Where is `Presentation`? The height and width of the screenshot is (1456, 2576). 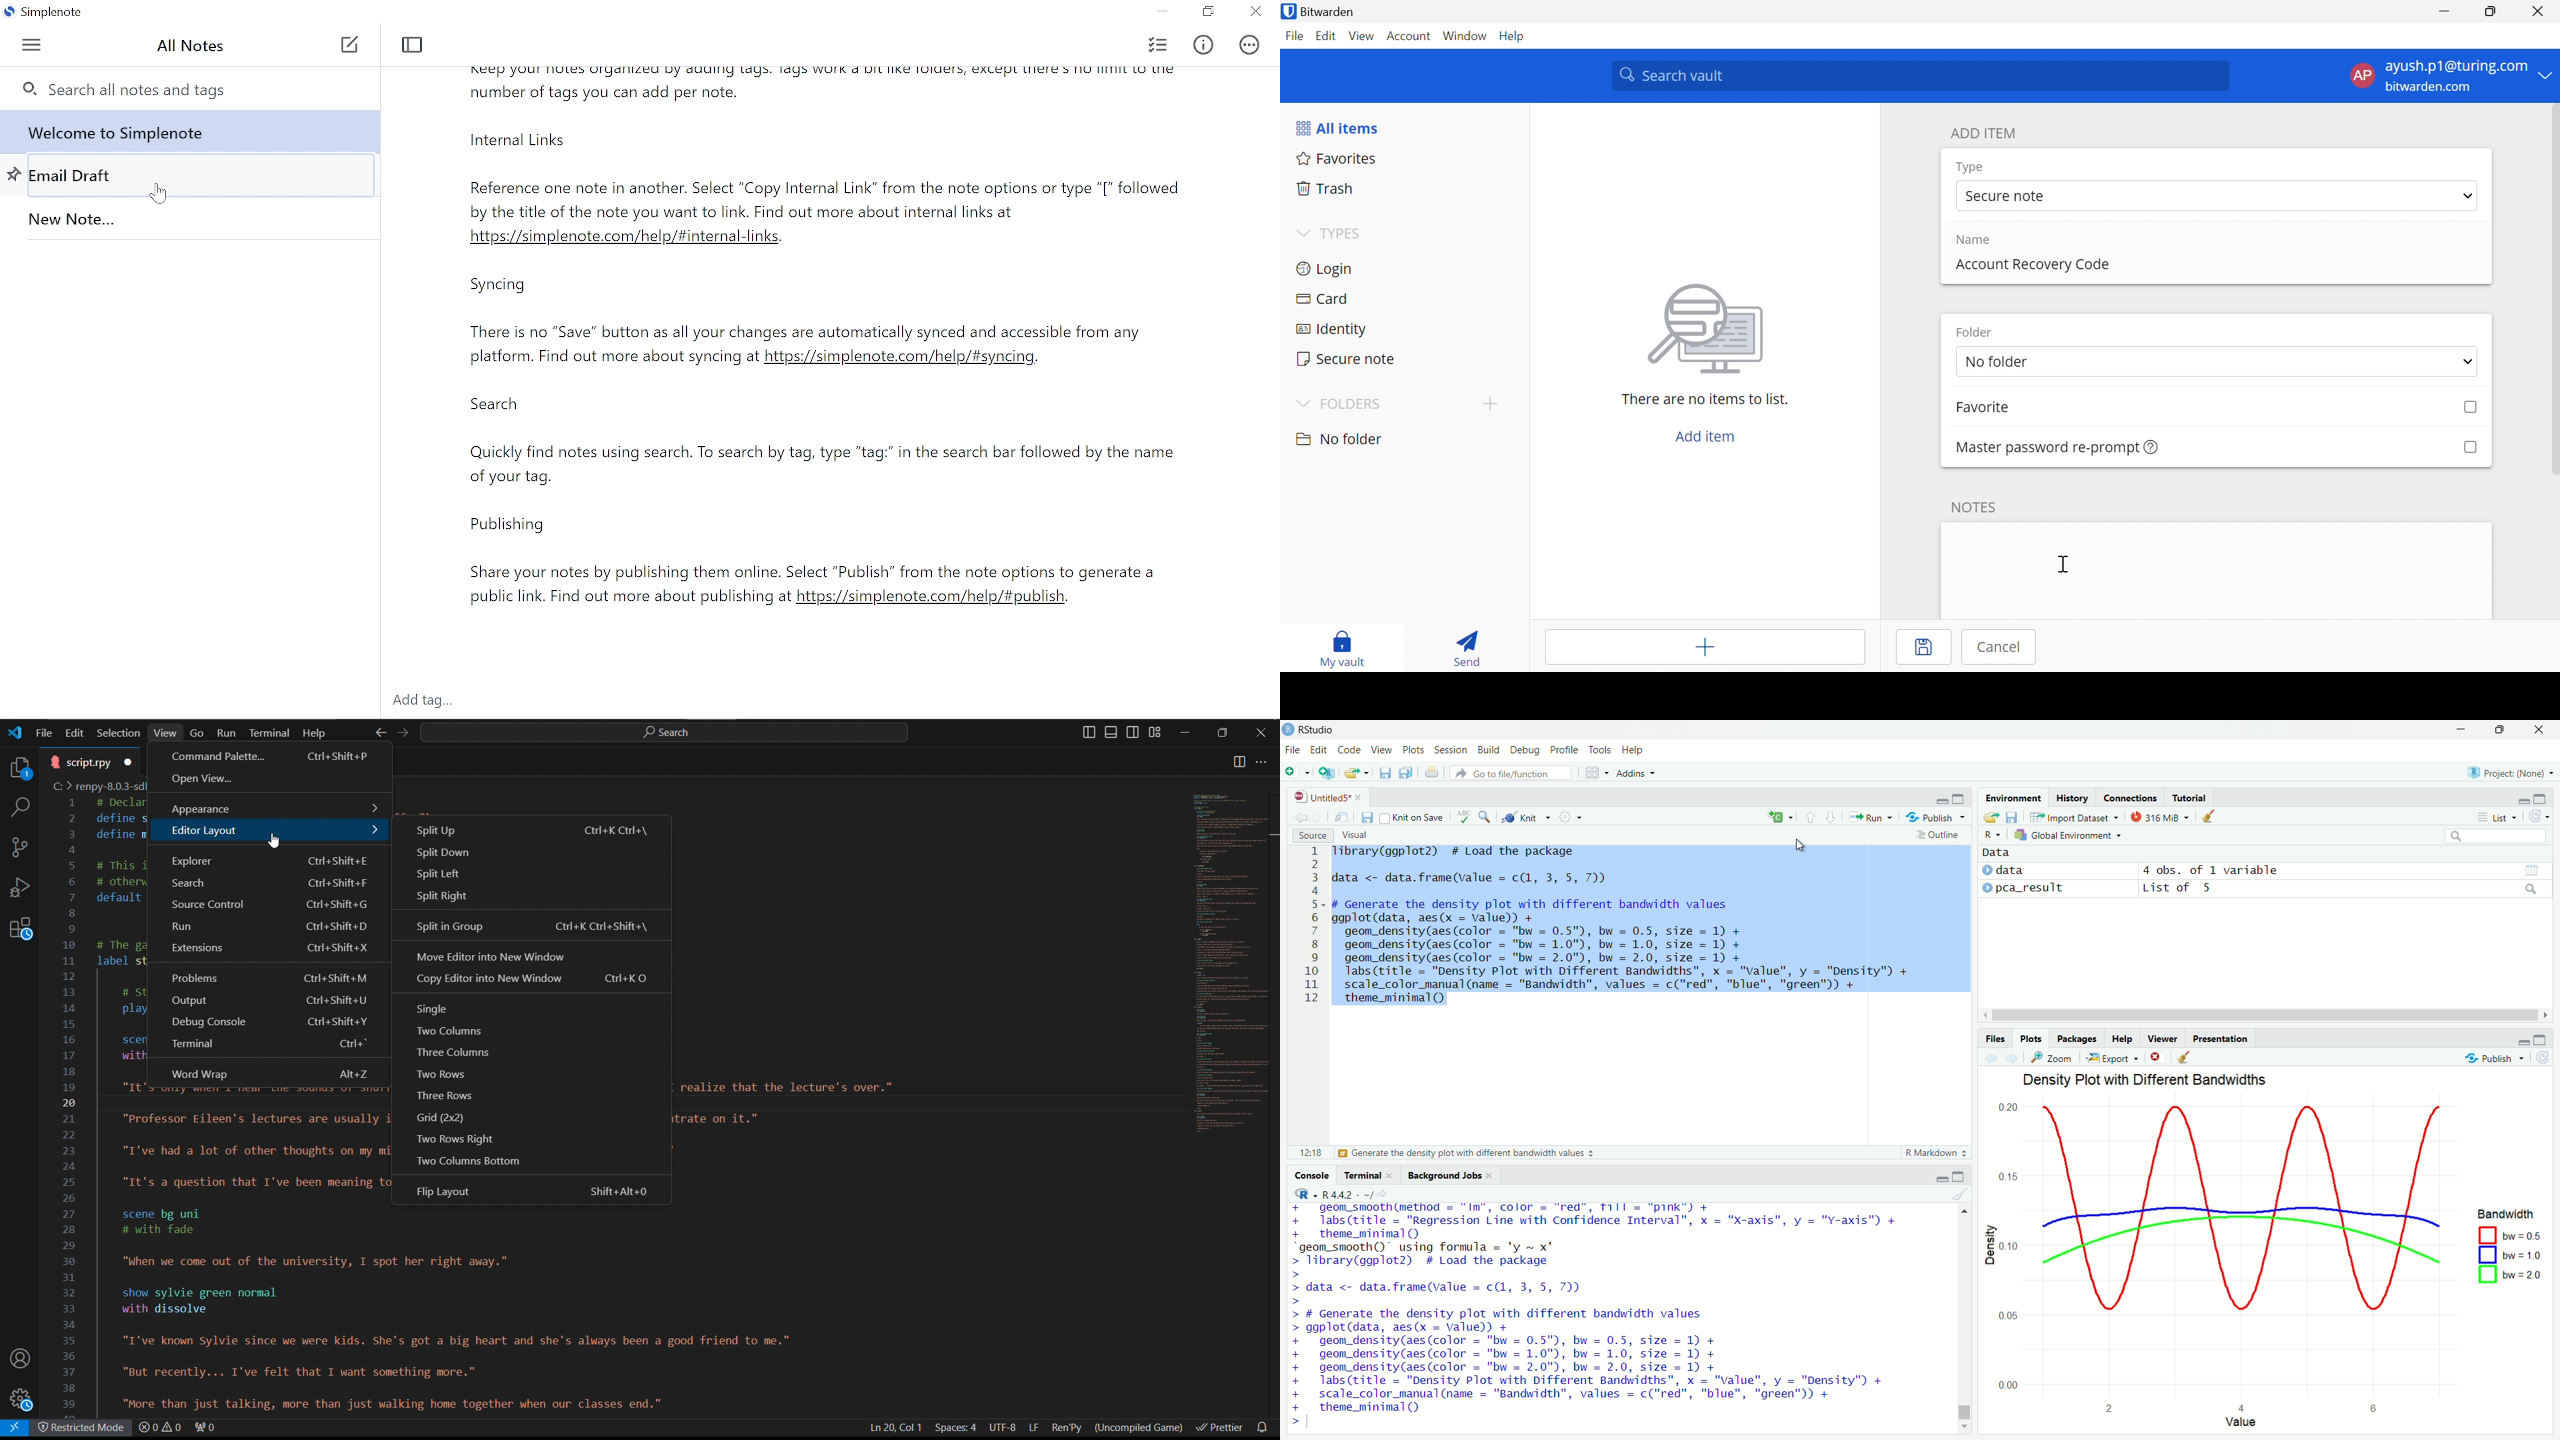
Presentation is located at coordinates (2220, 1039).